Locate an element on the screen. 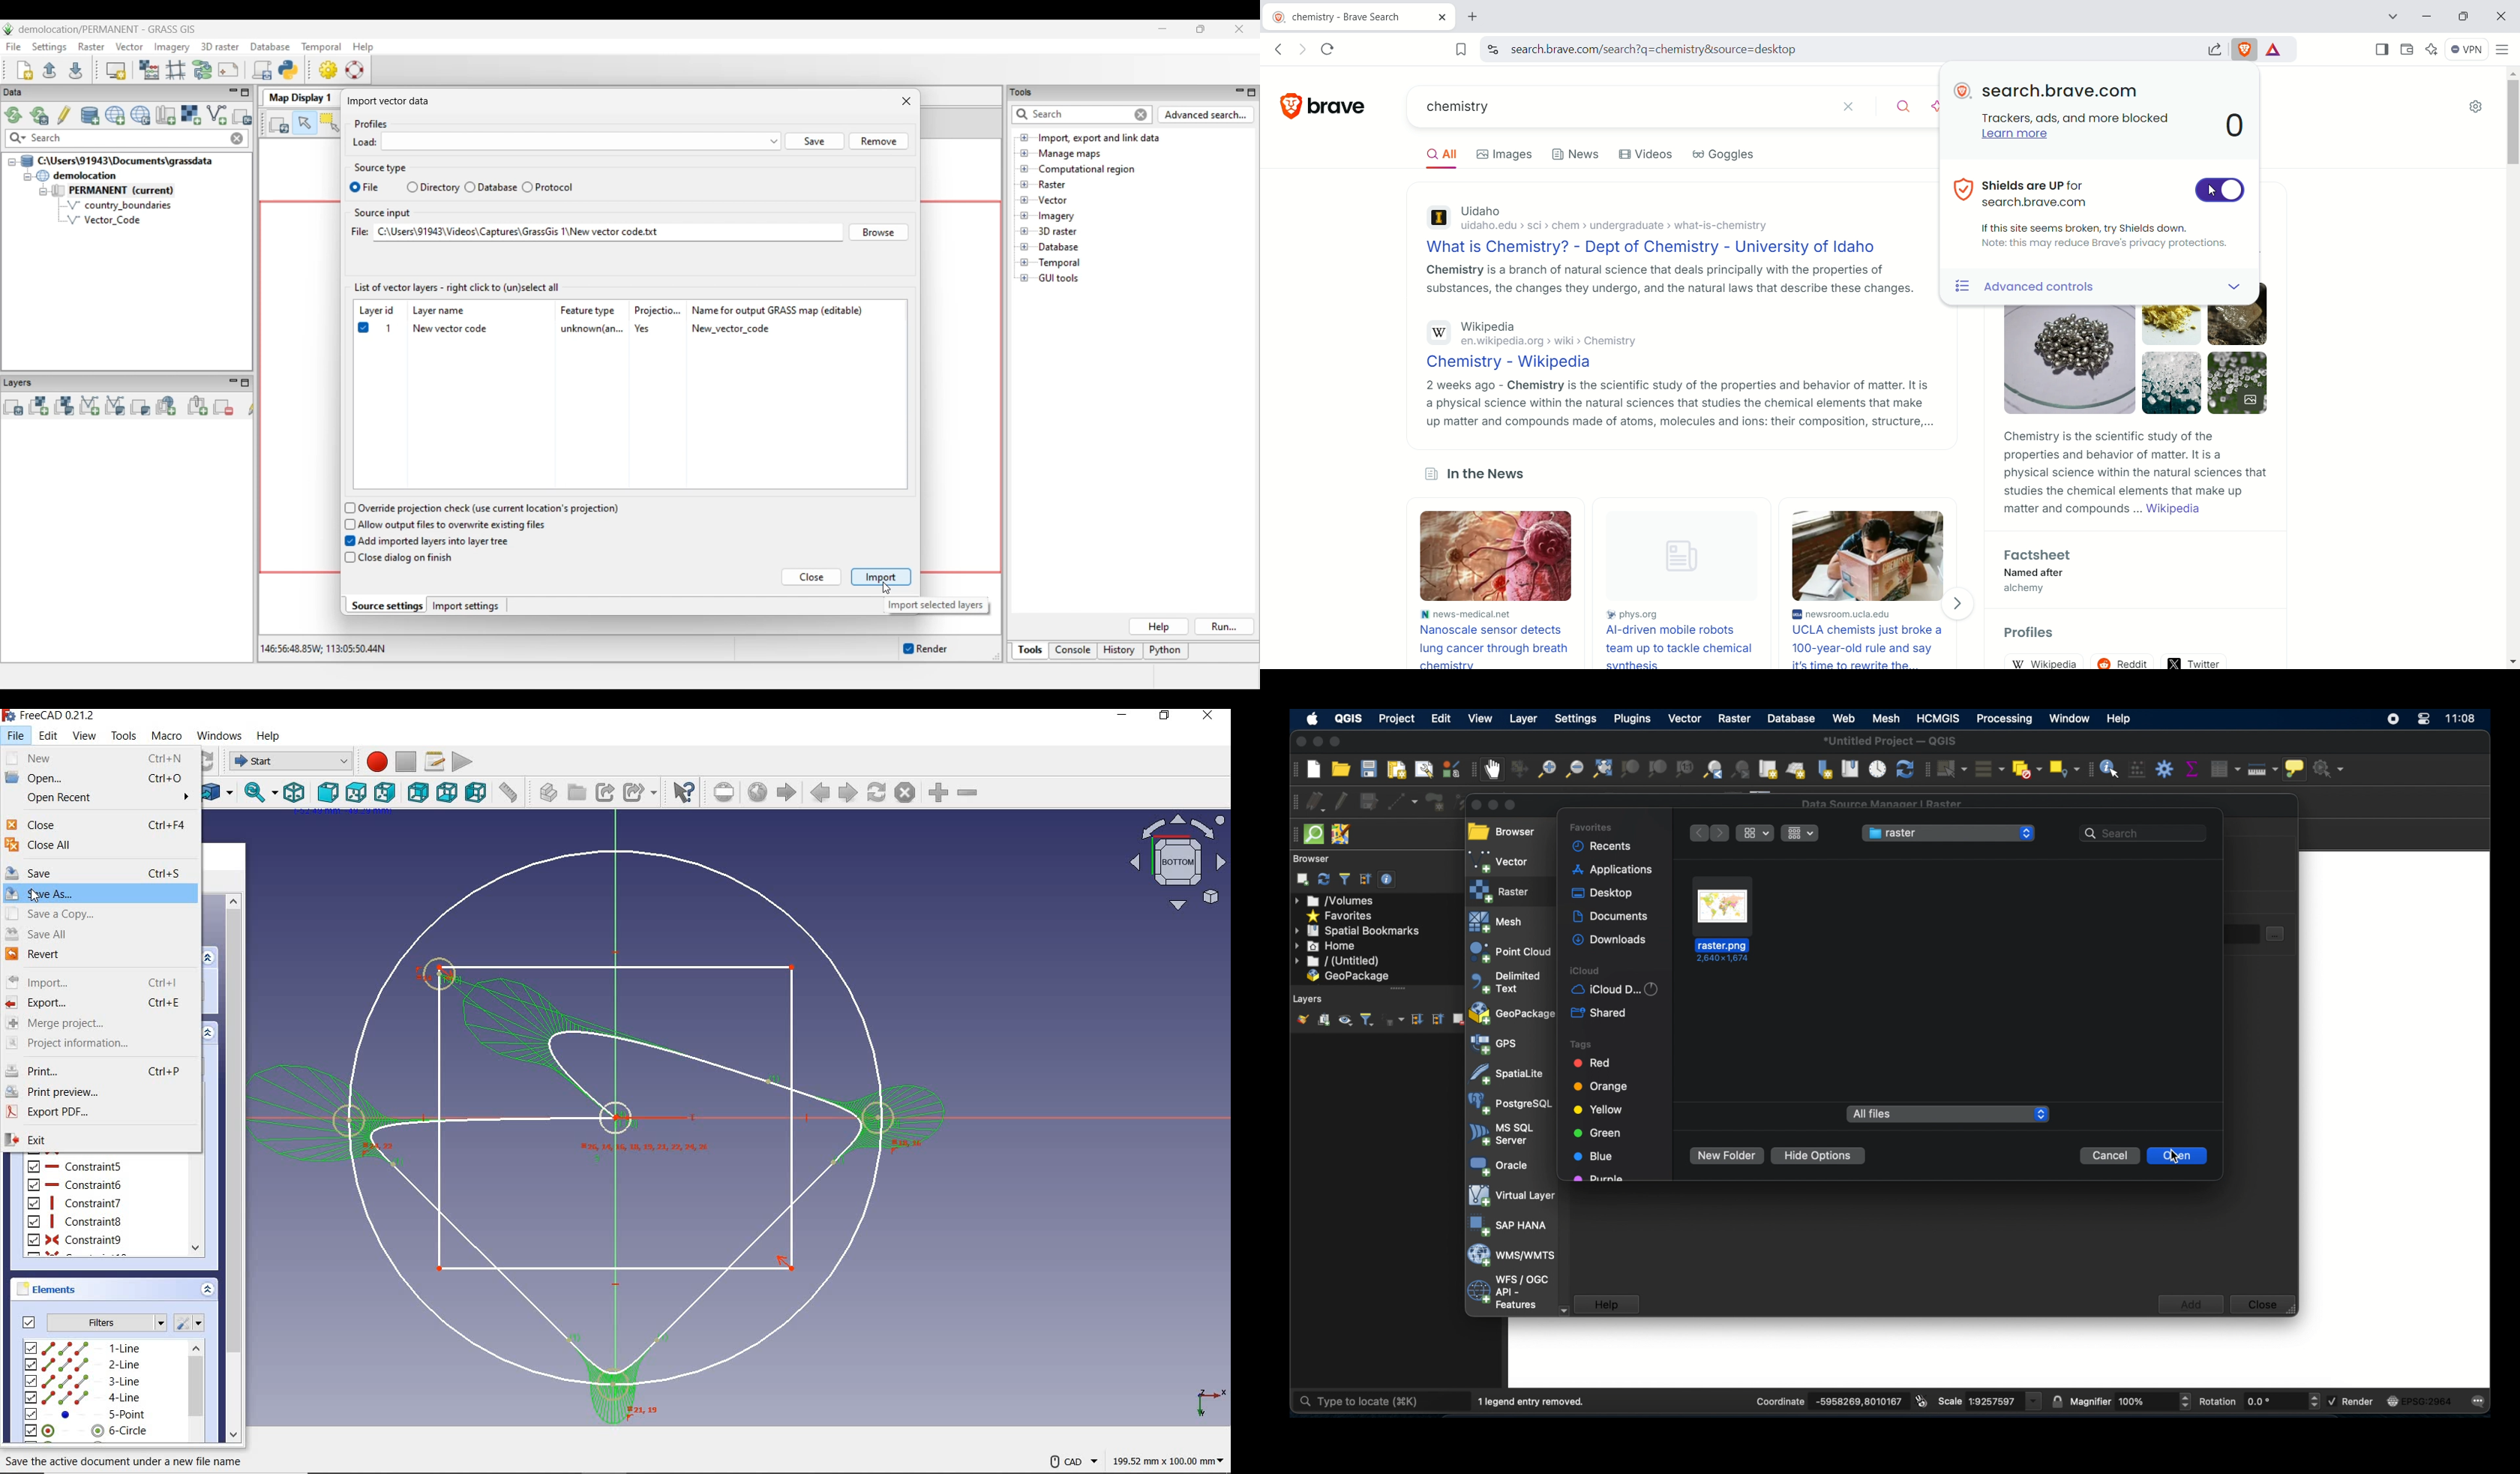 This screenshot has height=1484, width=2520. CAD NAVIGATION STYLE is located at coordinates (1065, 1460).